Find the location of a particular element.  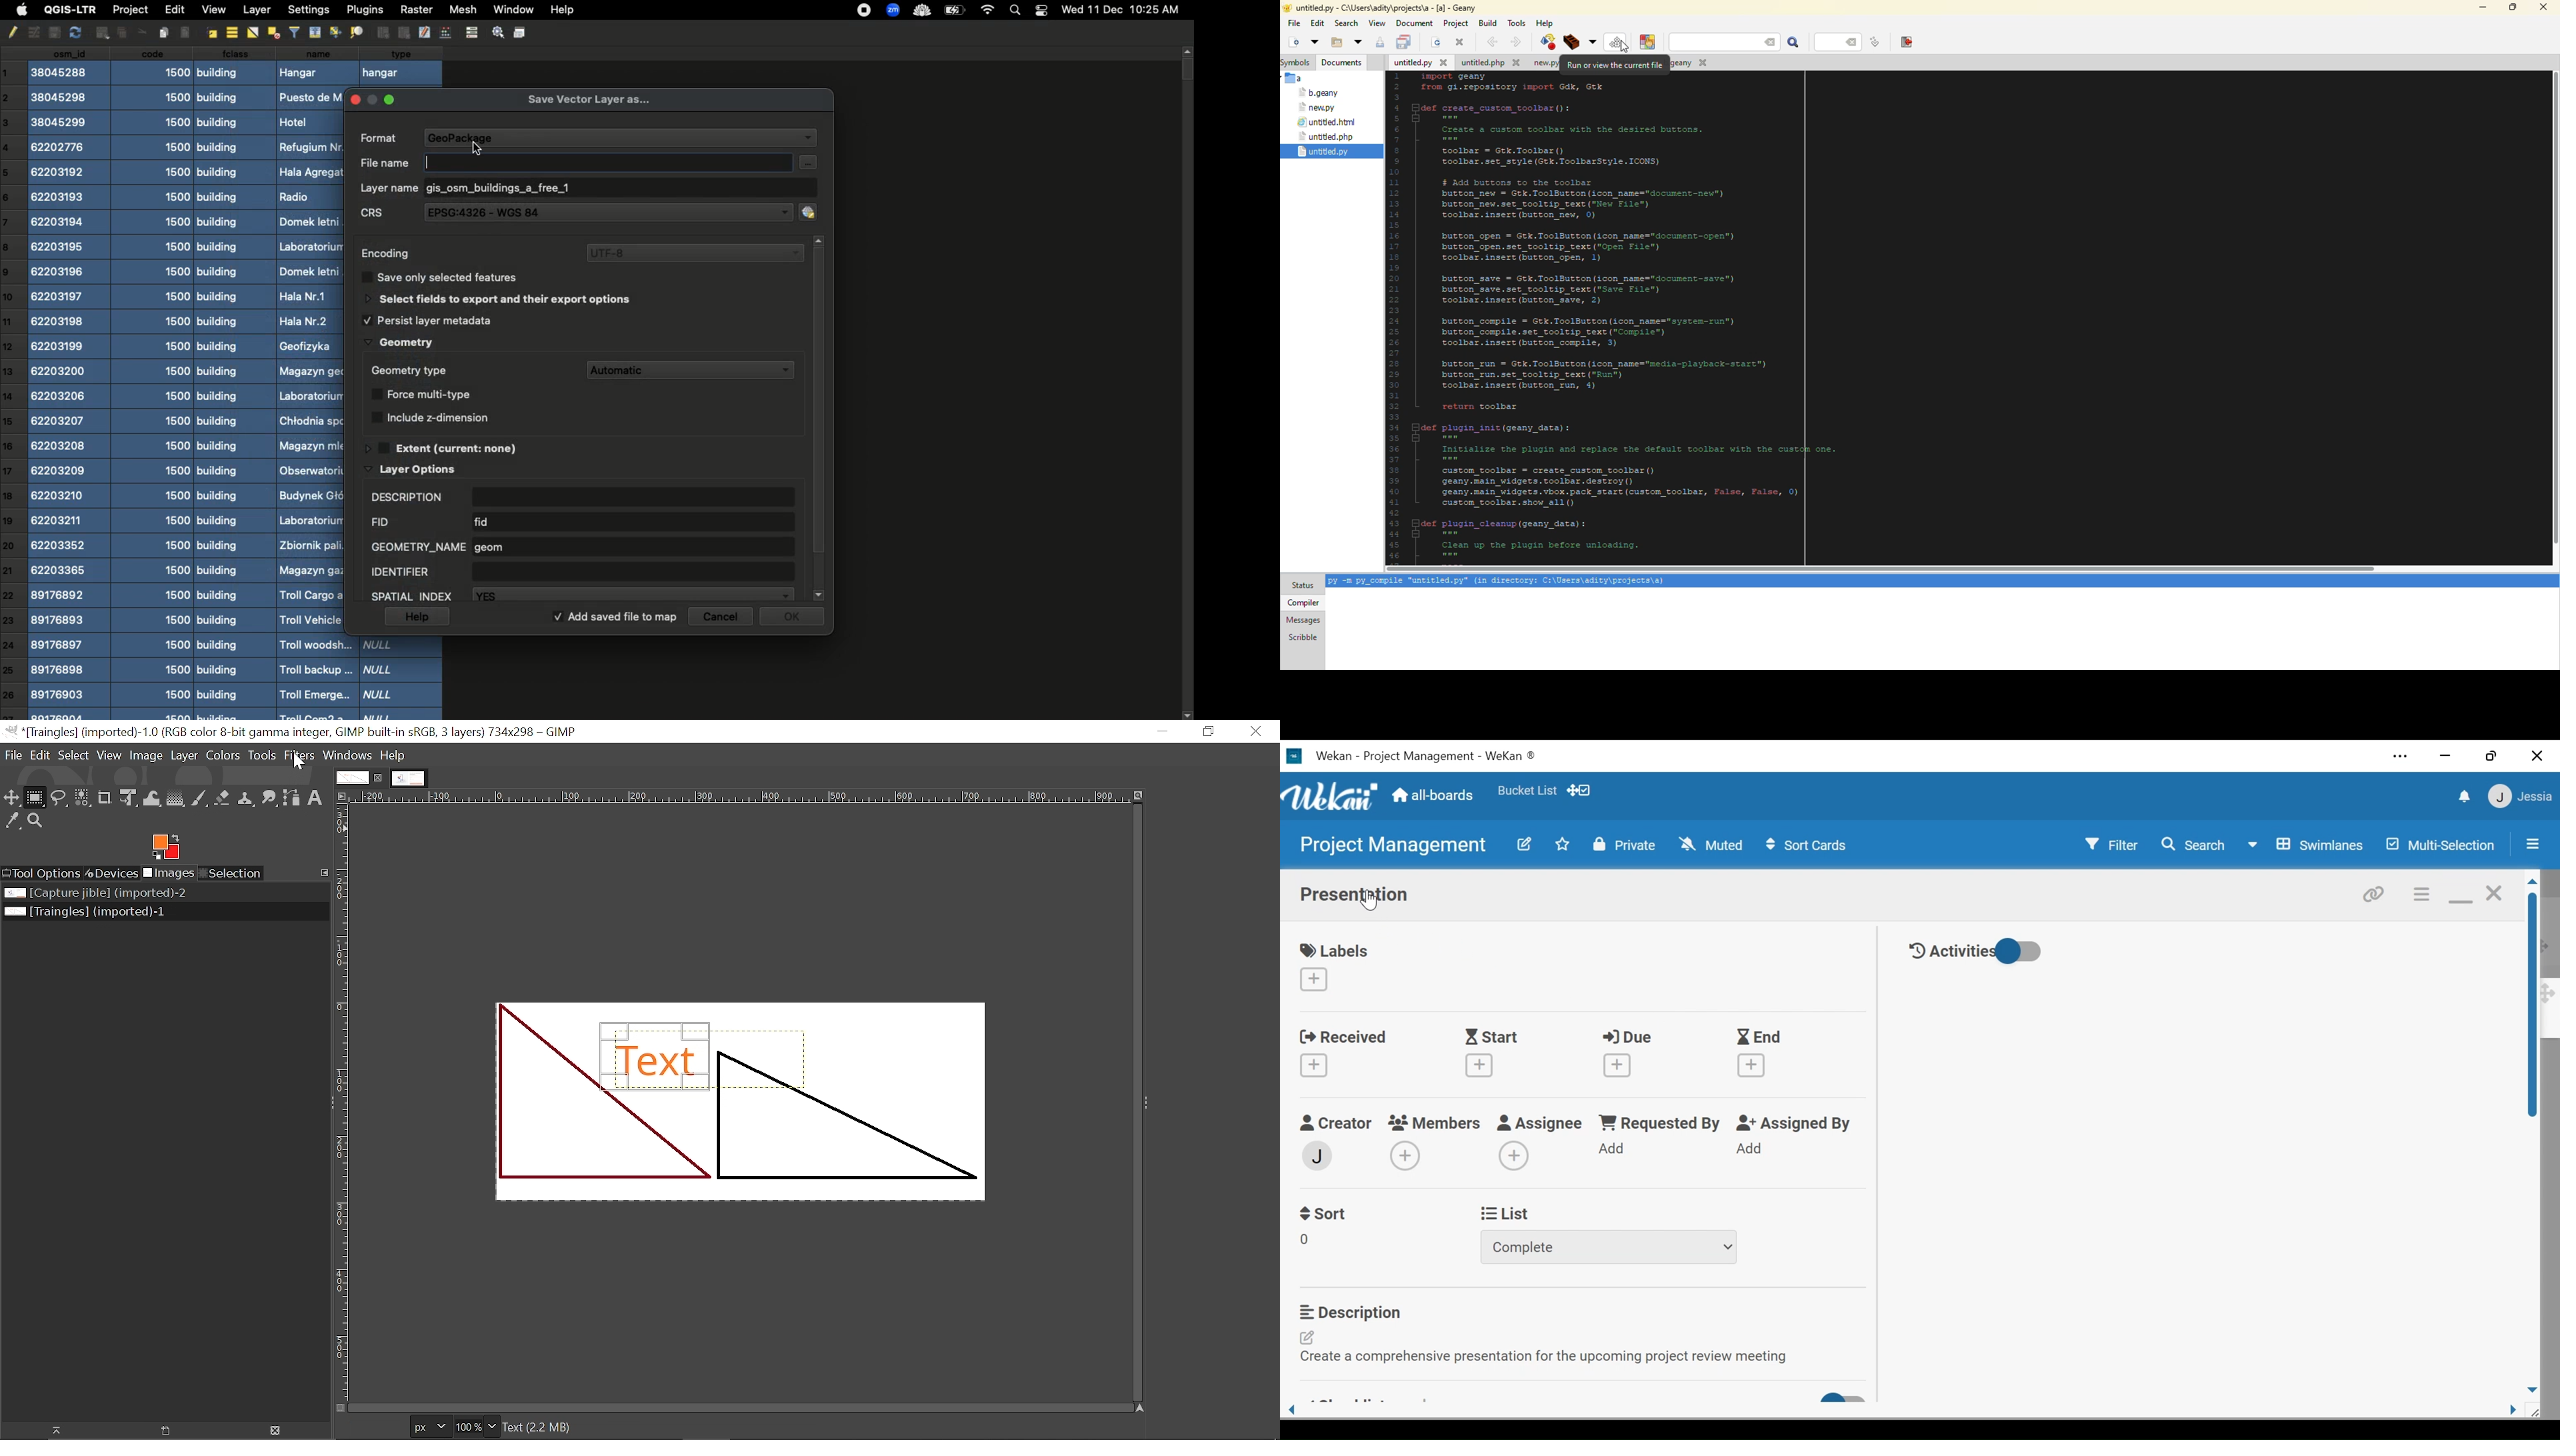

Create Members is located at coordinates (1403, 1157).